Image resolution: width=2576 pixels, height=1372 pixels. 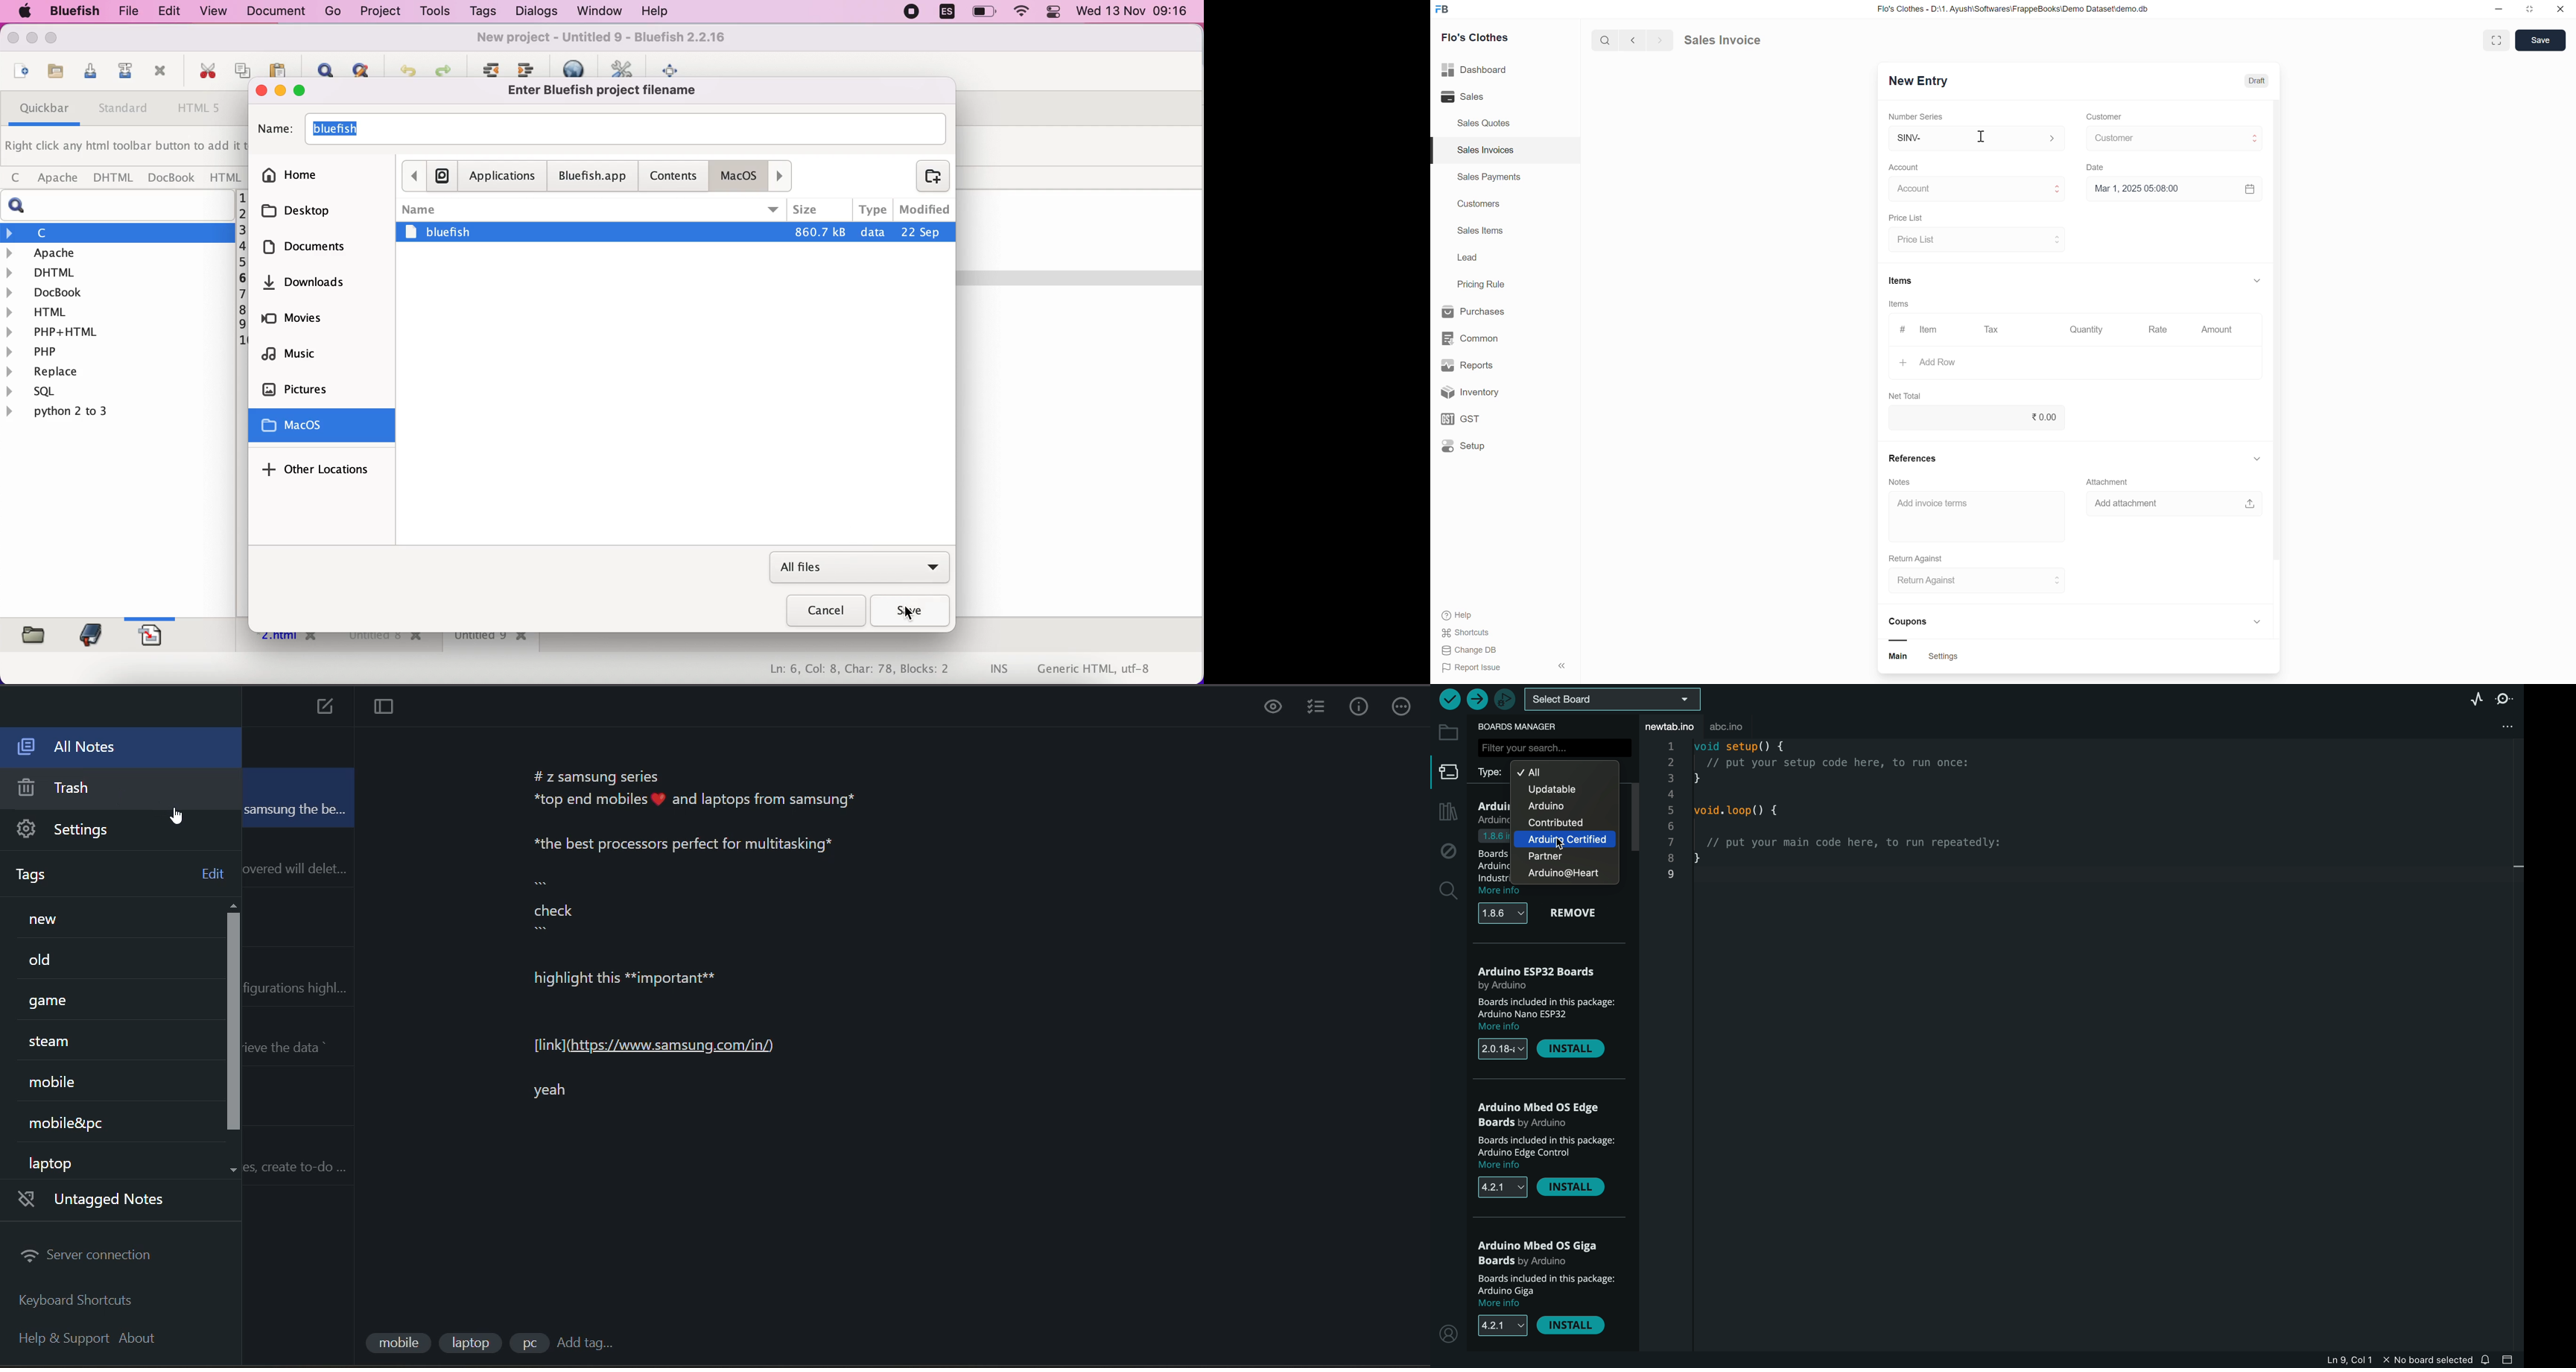 I want to click on select return against , so click(x=1973, y=582).